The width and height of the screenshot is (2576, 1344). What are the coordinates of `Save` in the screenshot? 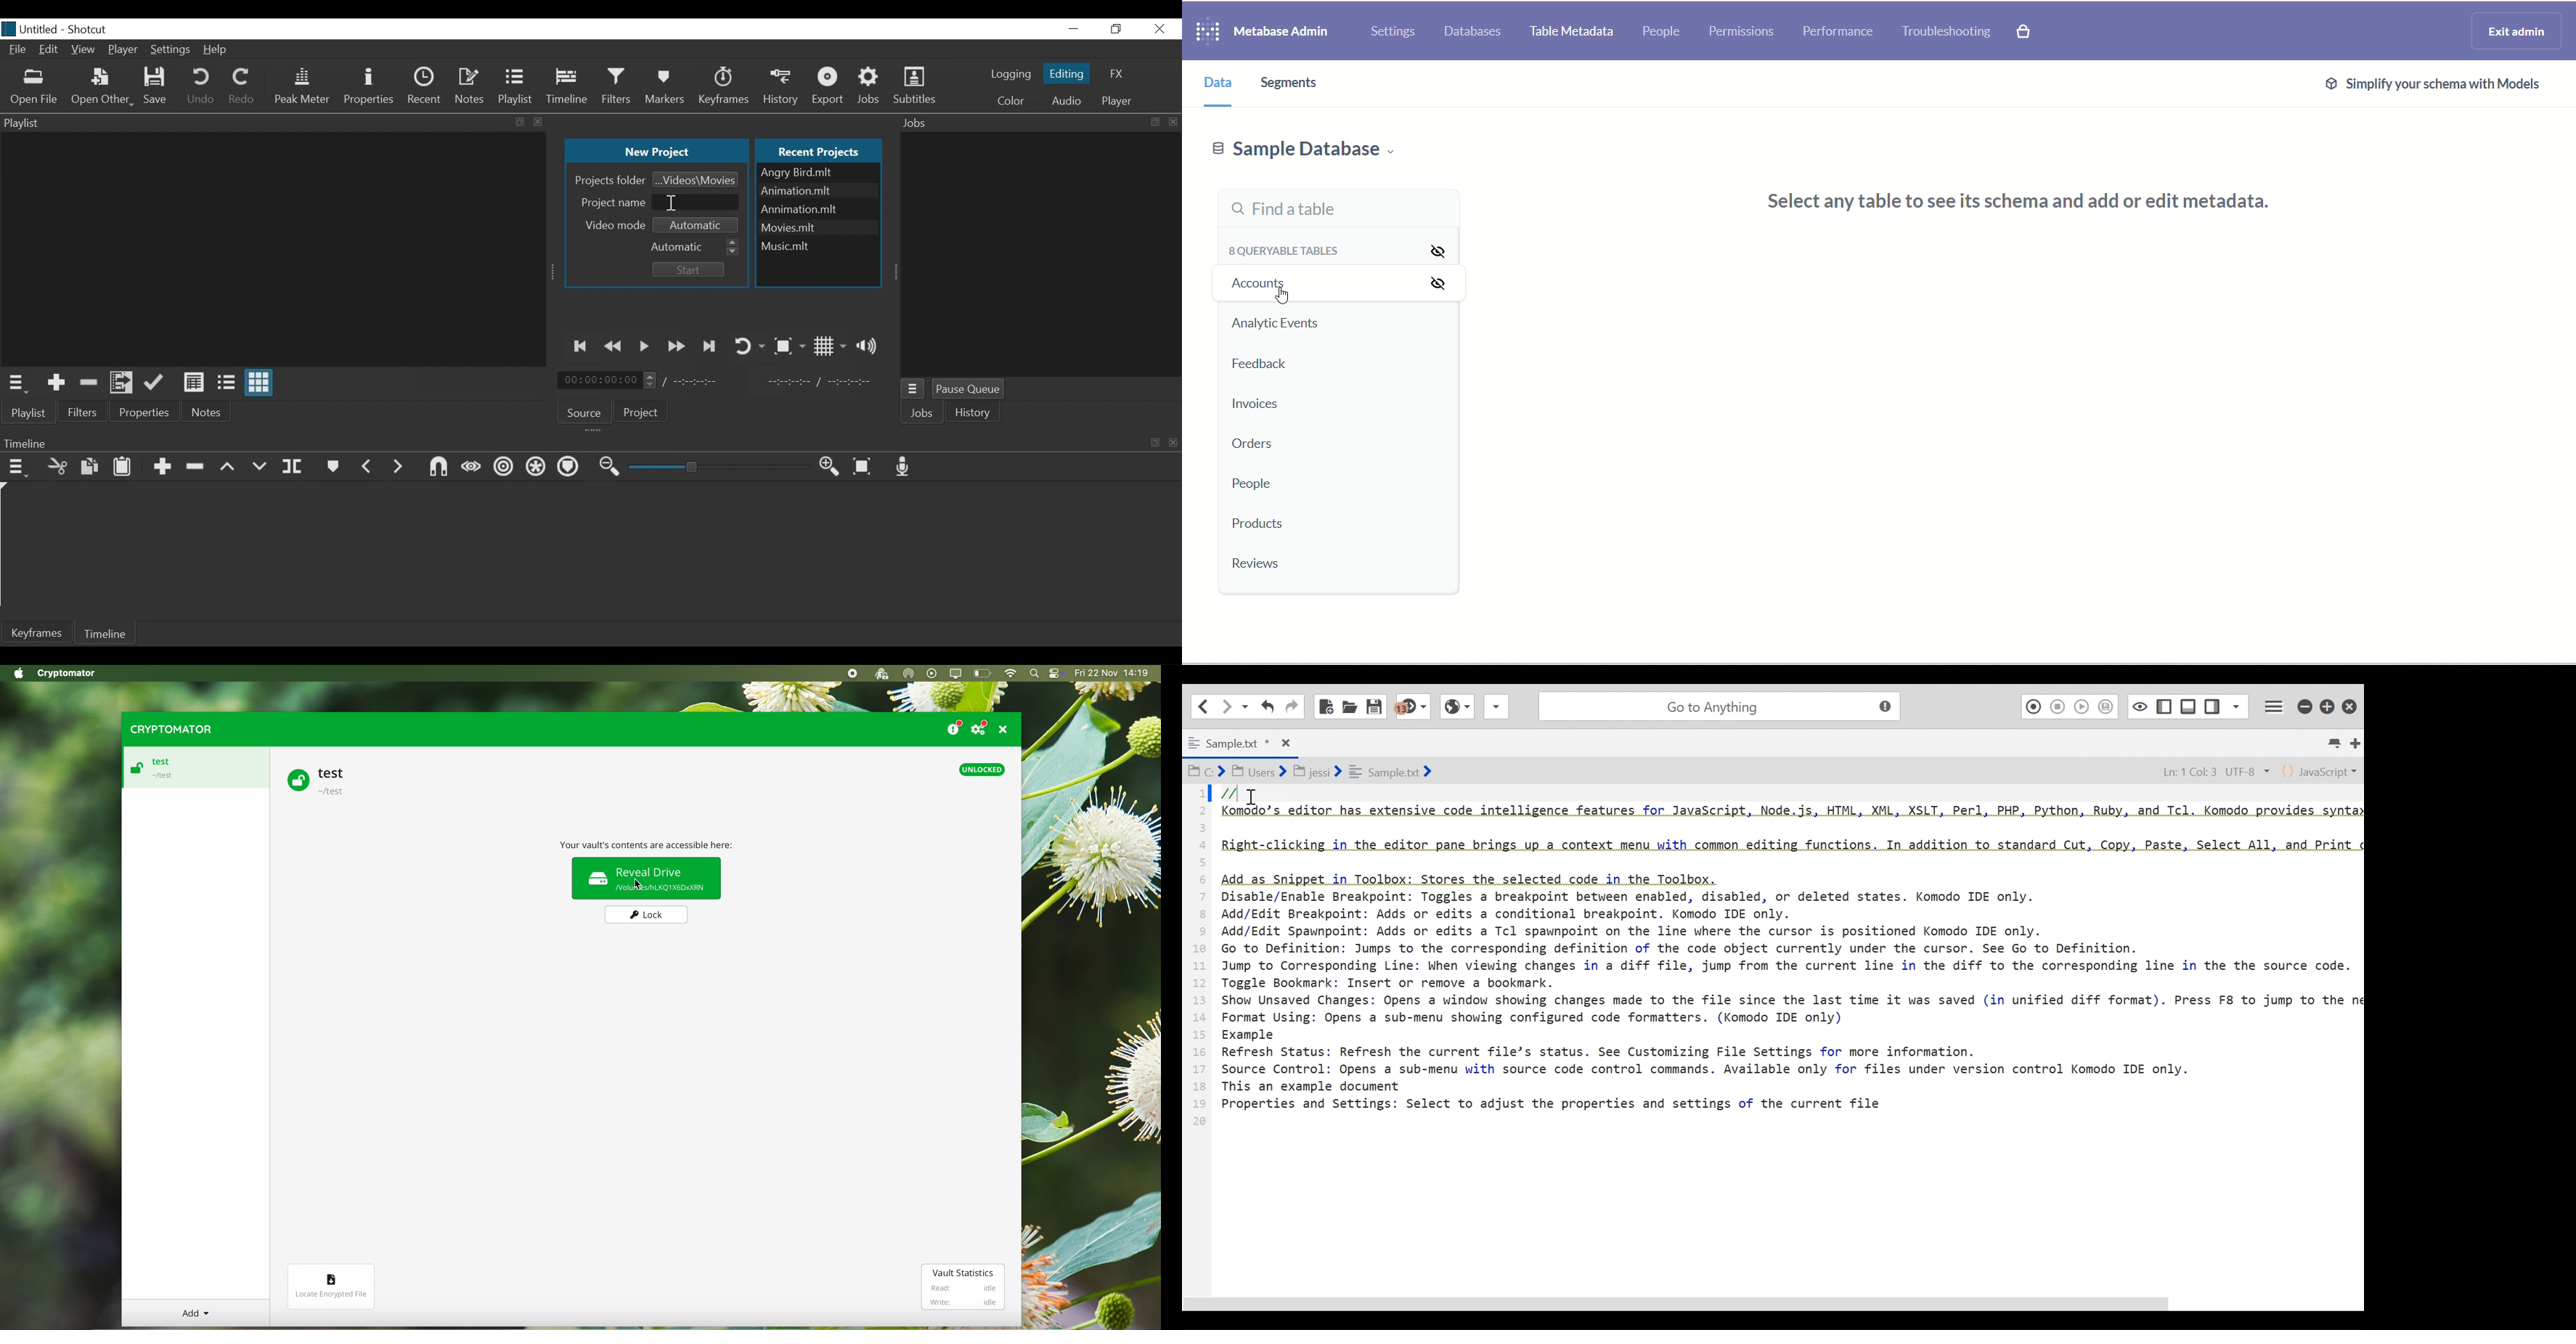 It's located at (156, 87).